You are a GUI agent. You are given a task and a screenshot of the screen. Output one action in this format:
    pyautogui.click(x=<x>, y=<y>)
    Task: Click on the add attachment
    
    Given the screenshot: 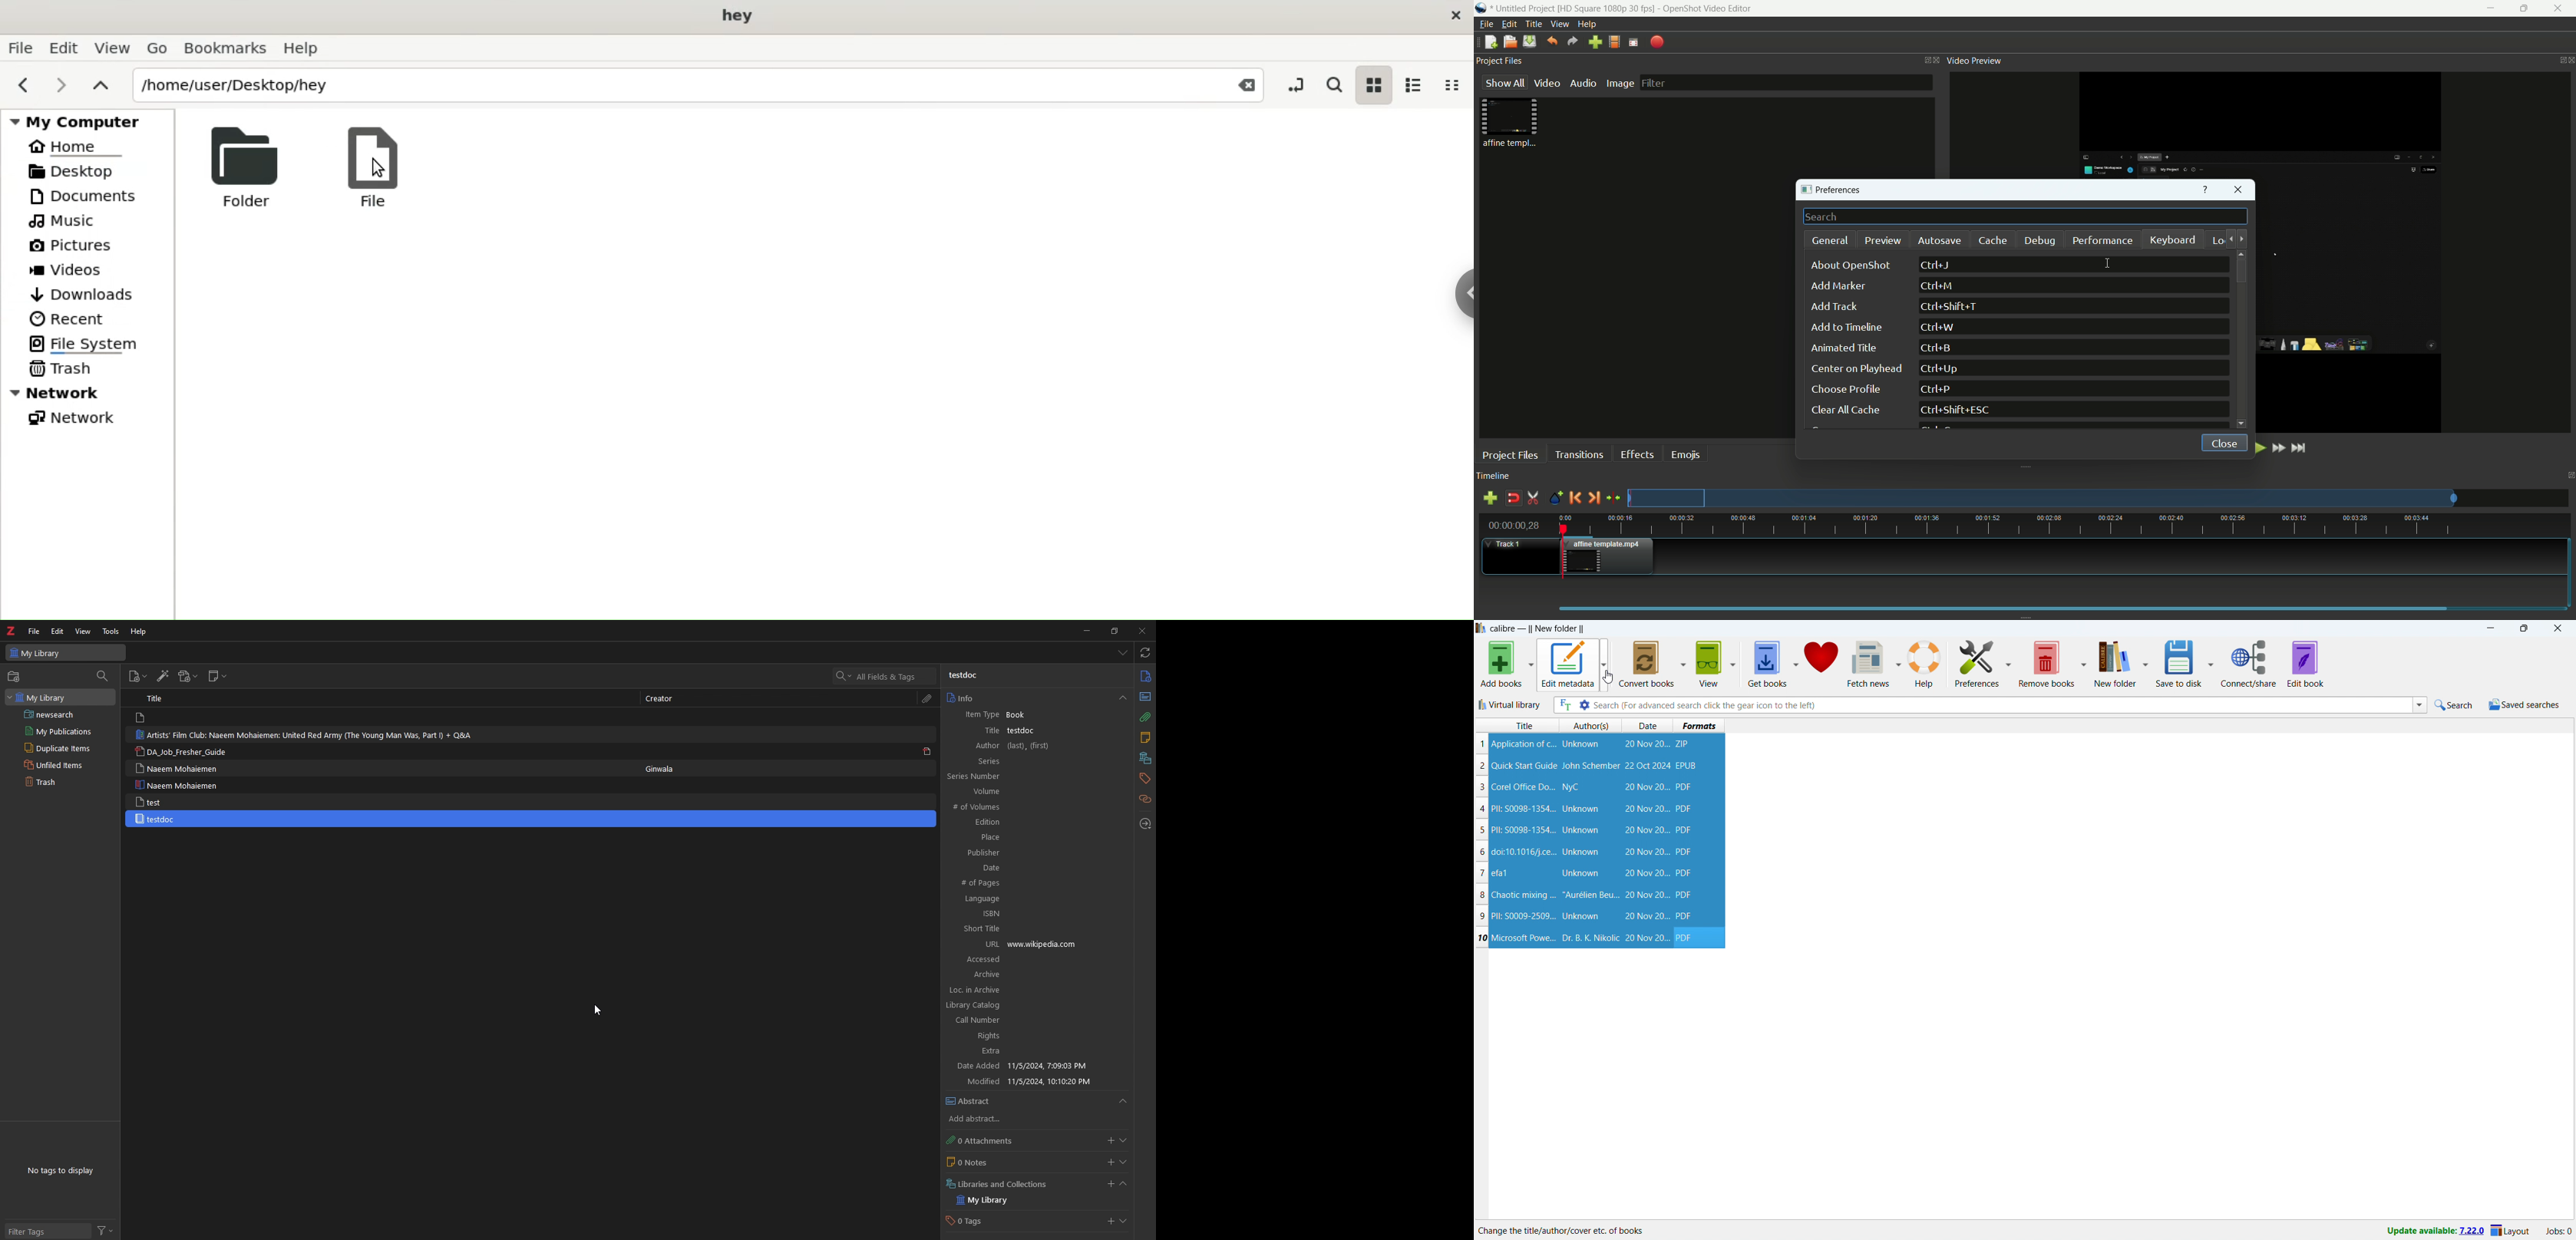 What is the action you would take?
    pyautogui.click(x=188, y=676)
    